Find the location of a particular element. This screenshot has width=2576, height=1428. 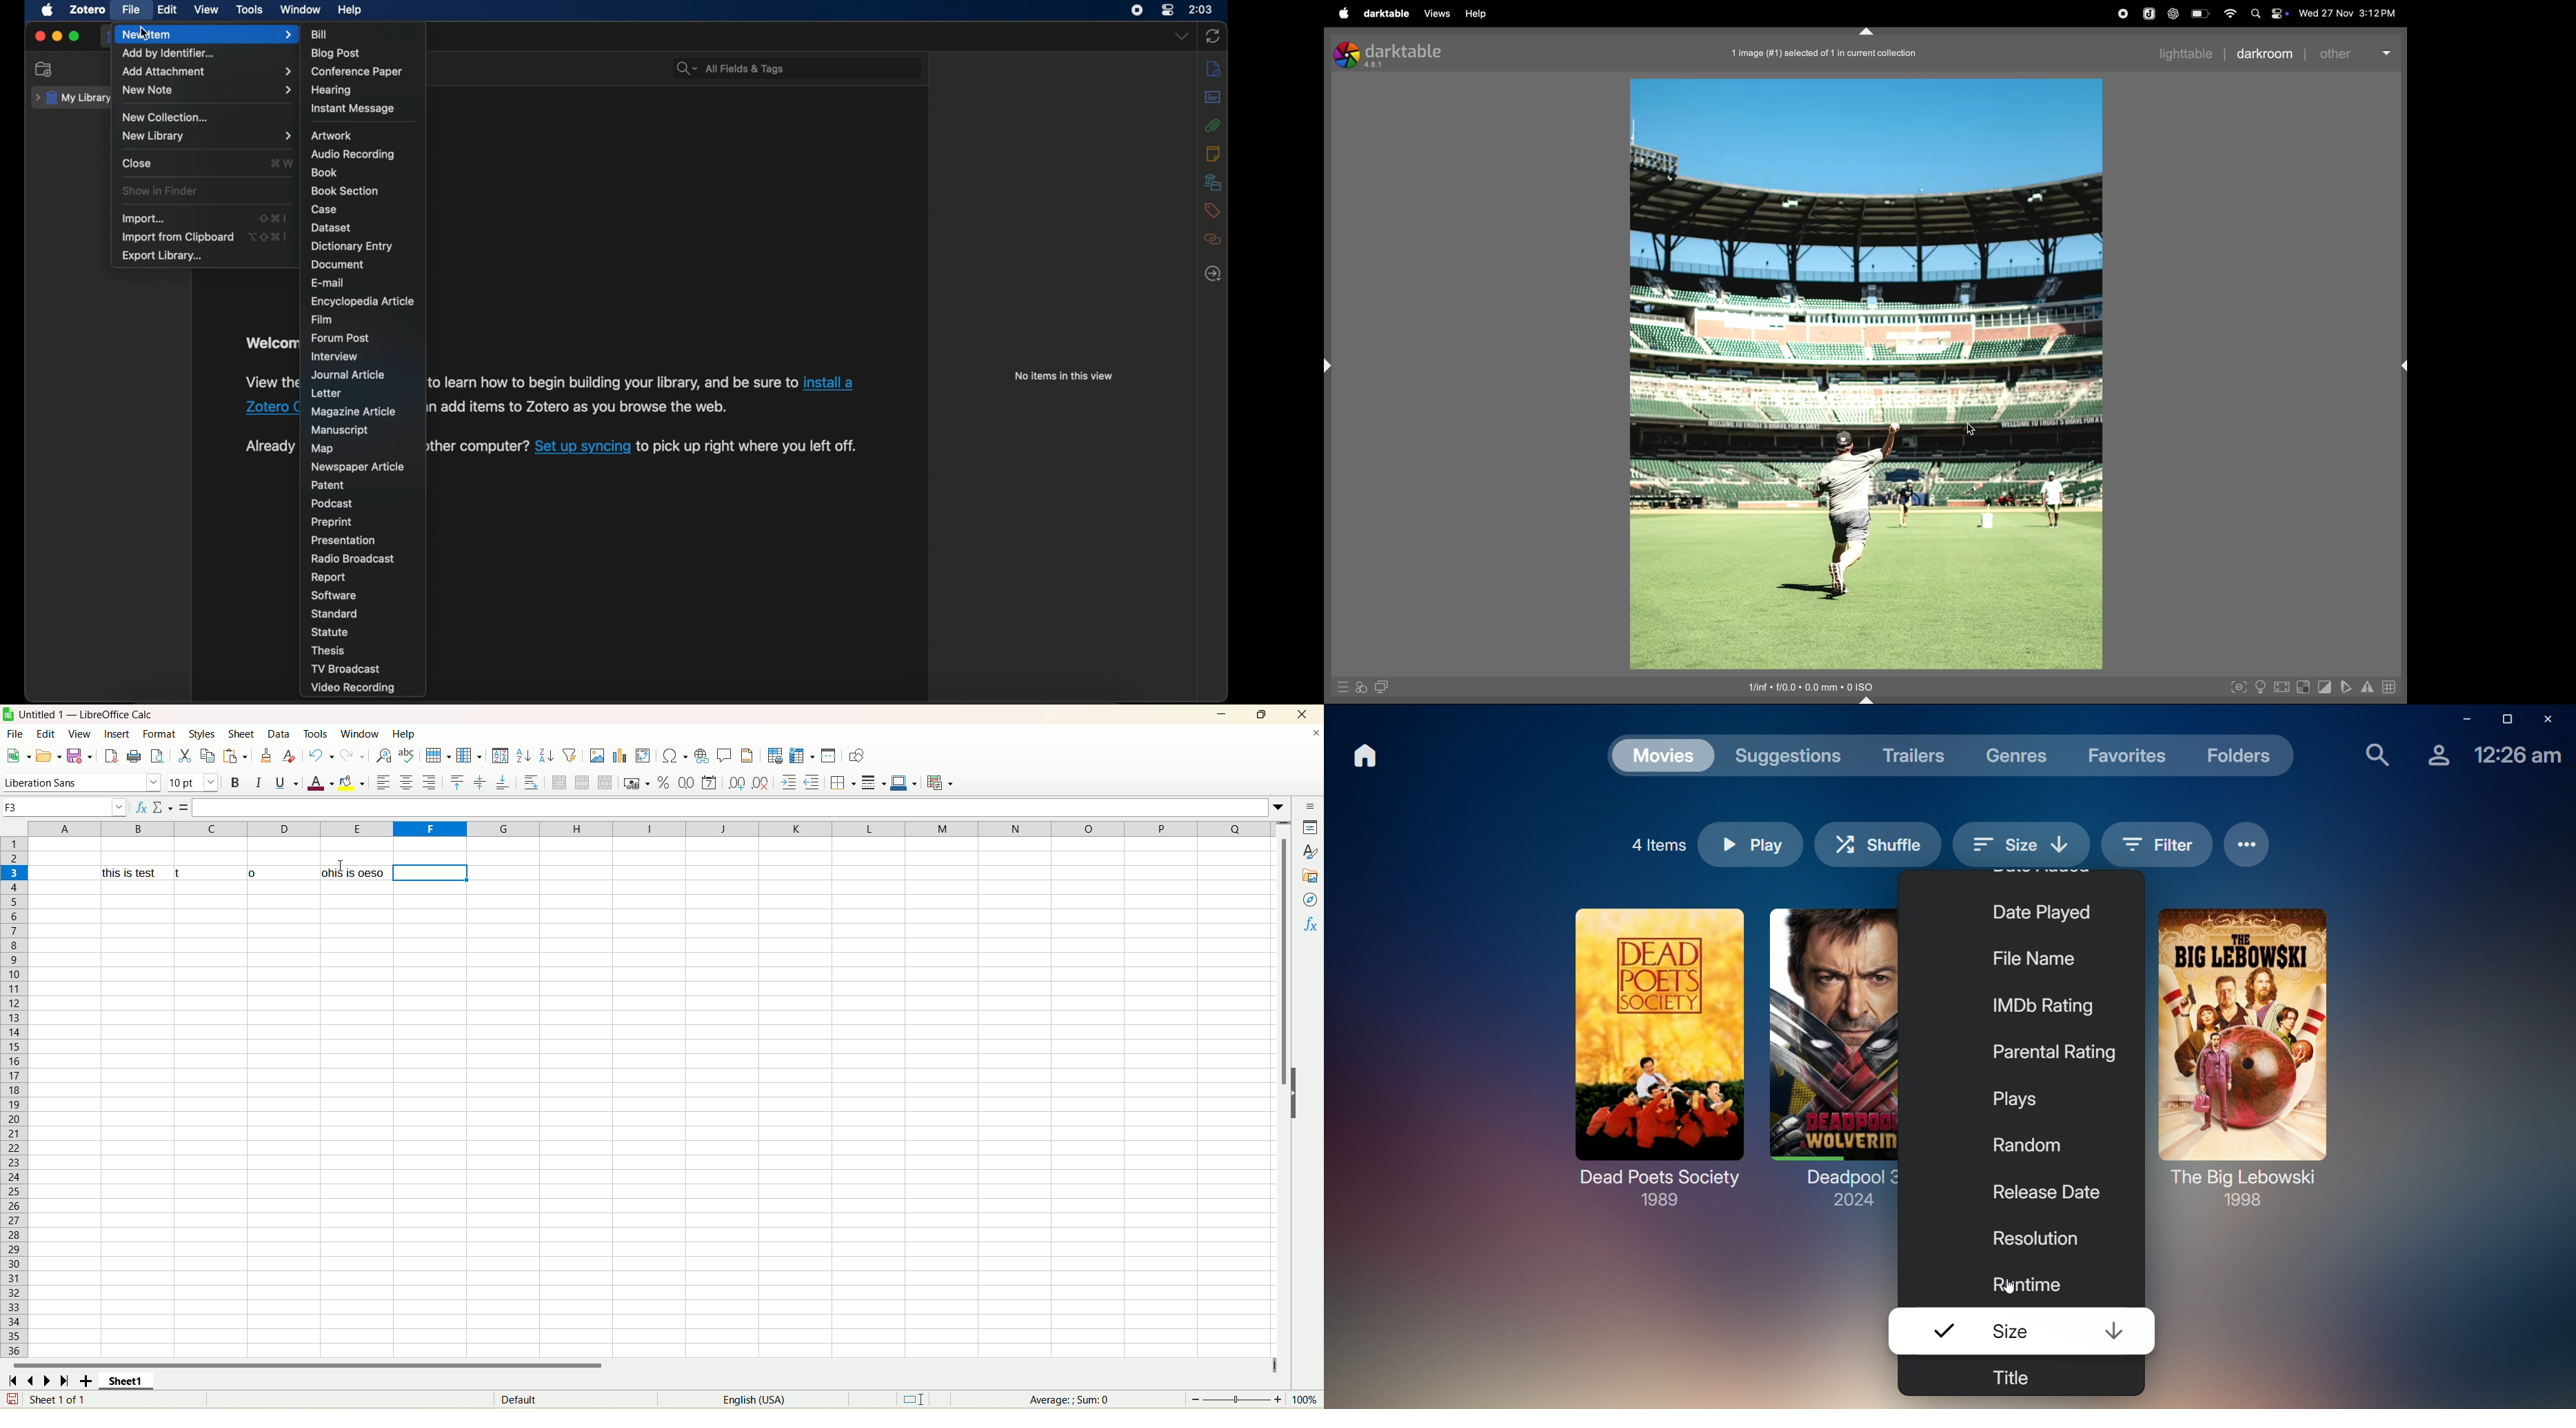

average is located at coordinates (1067, 1399).